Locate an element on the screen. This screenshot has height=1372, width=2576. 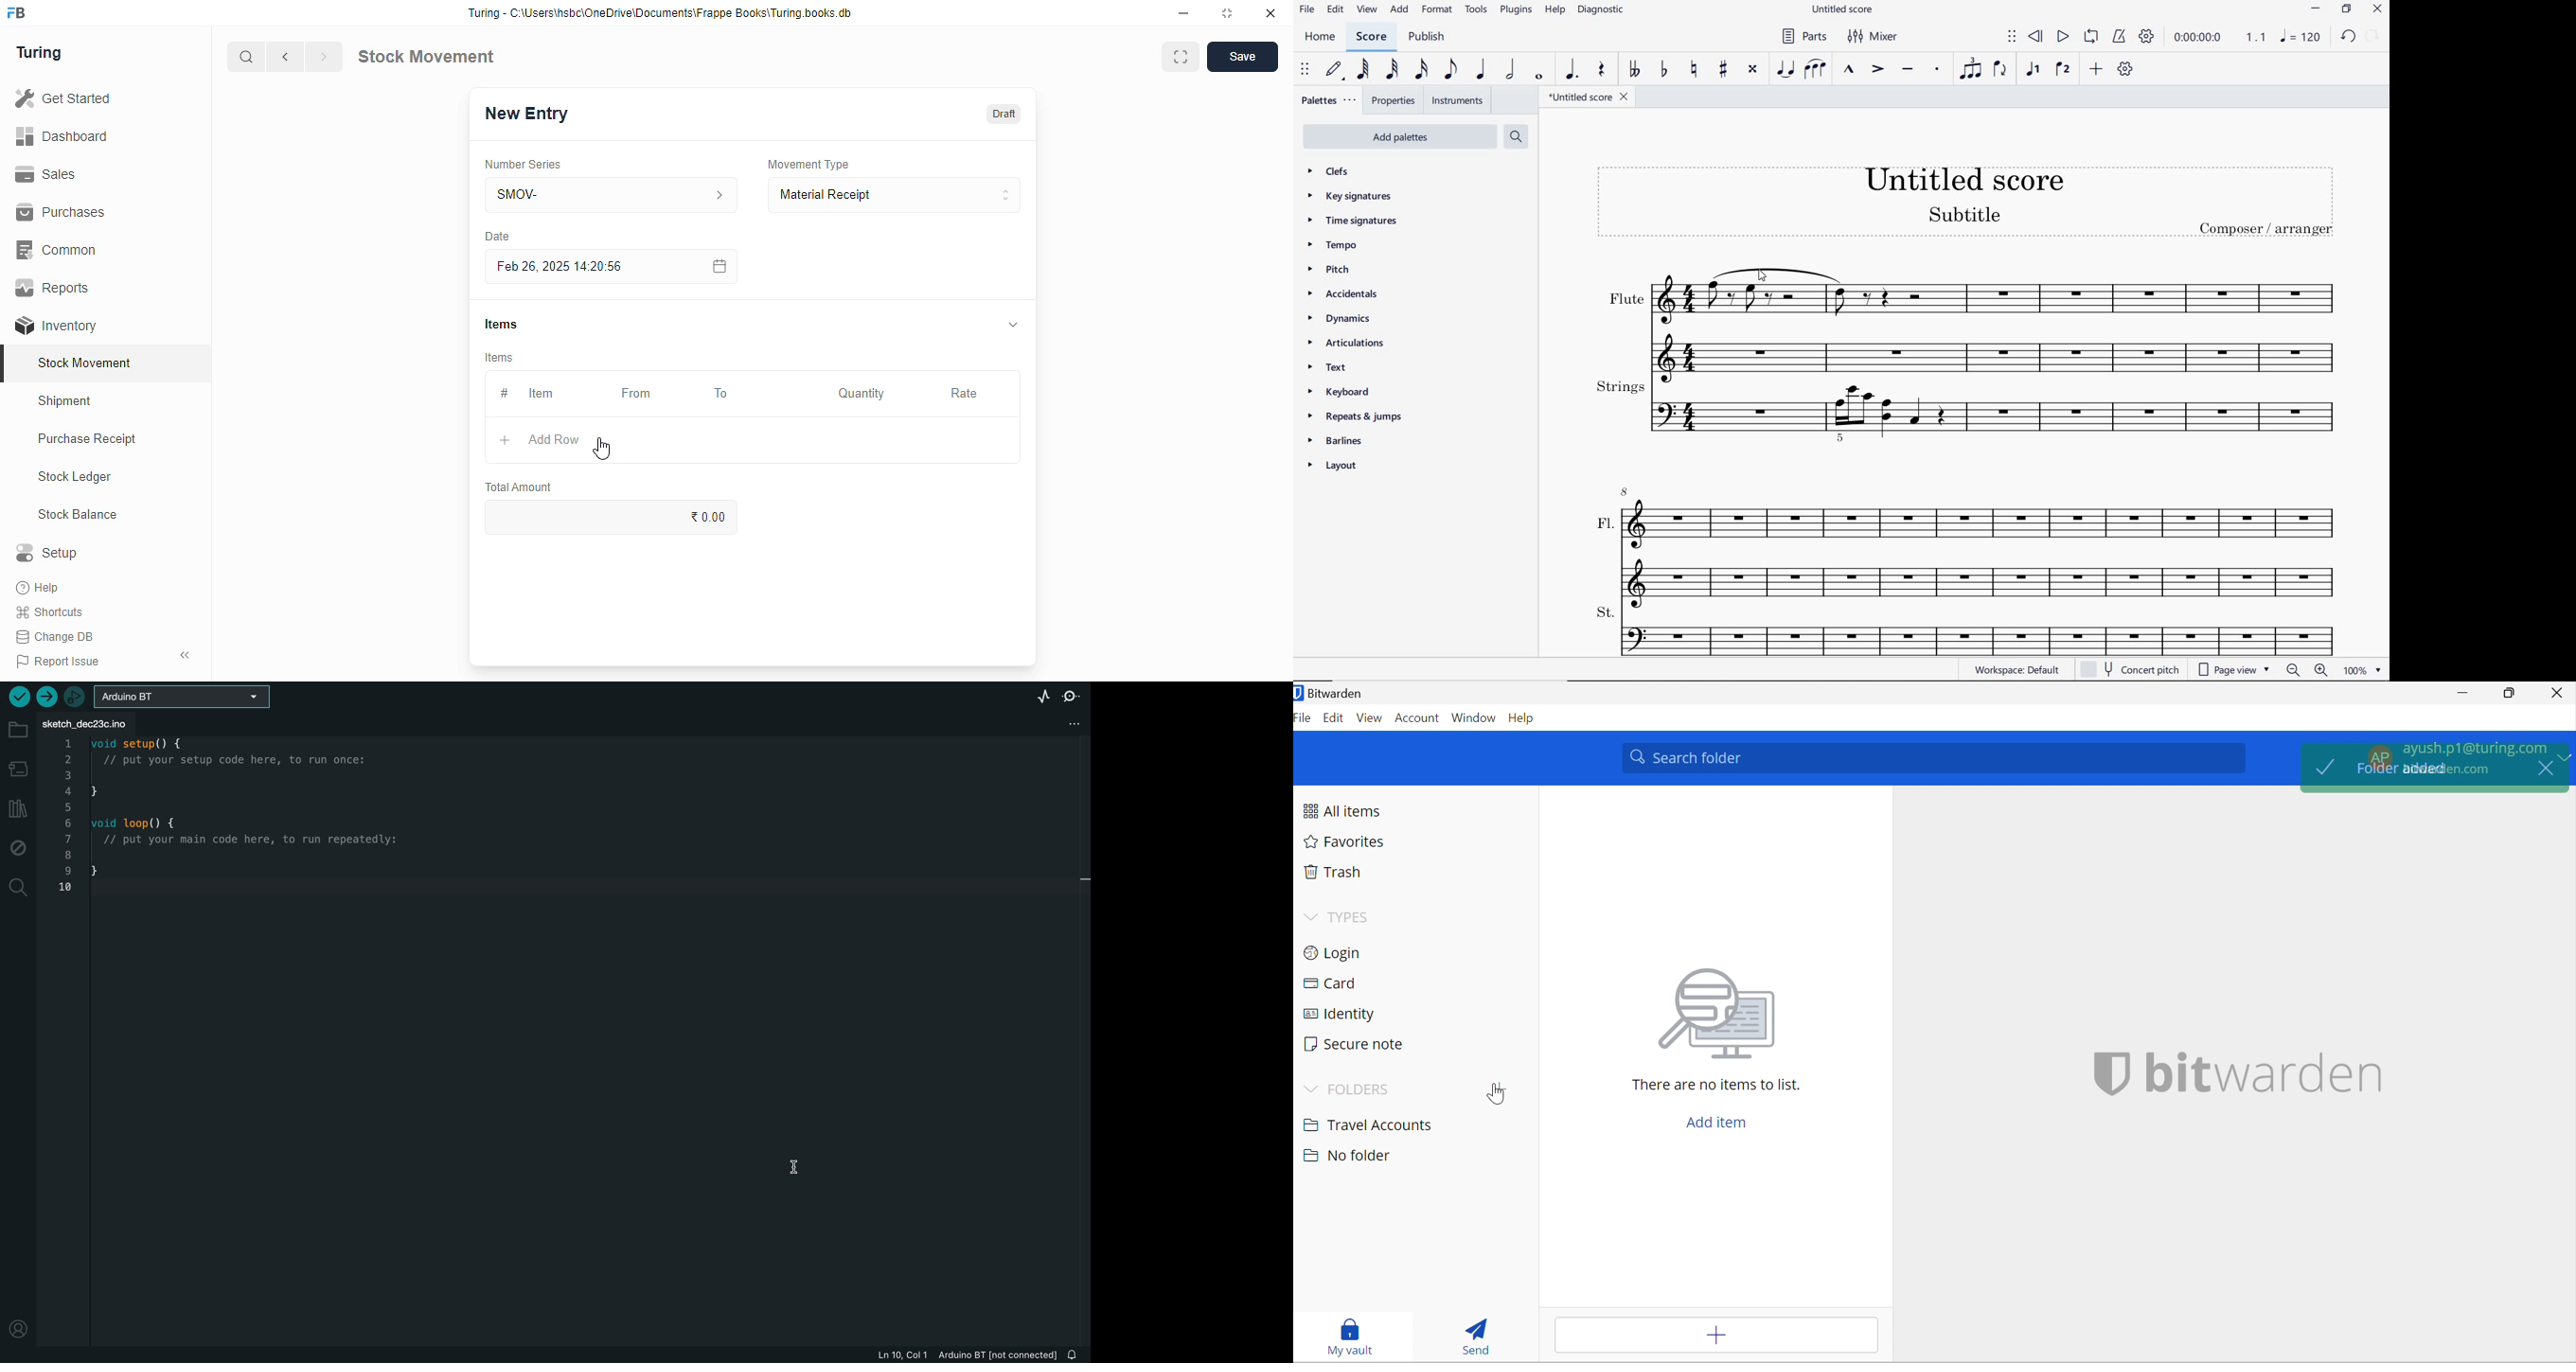
TOGGLE FLAT is located at coordinates (1663, 71).